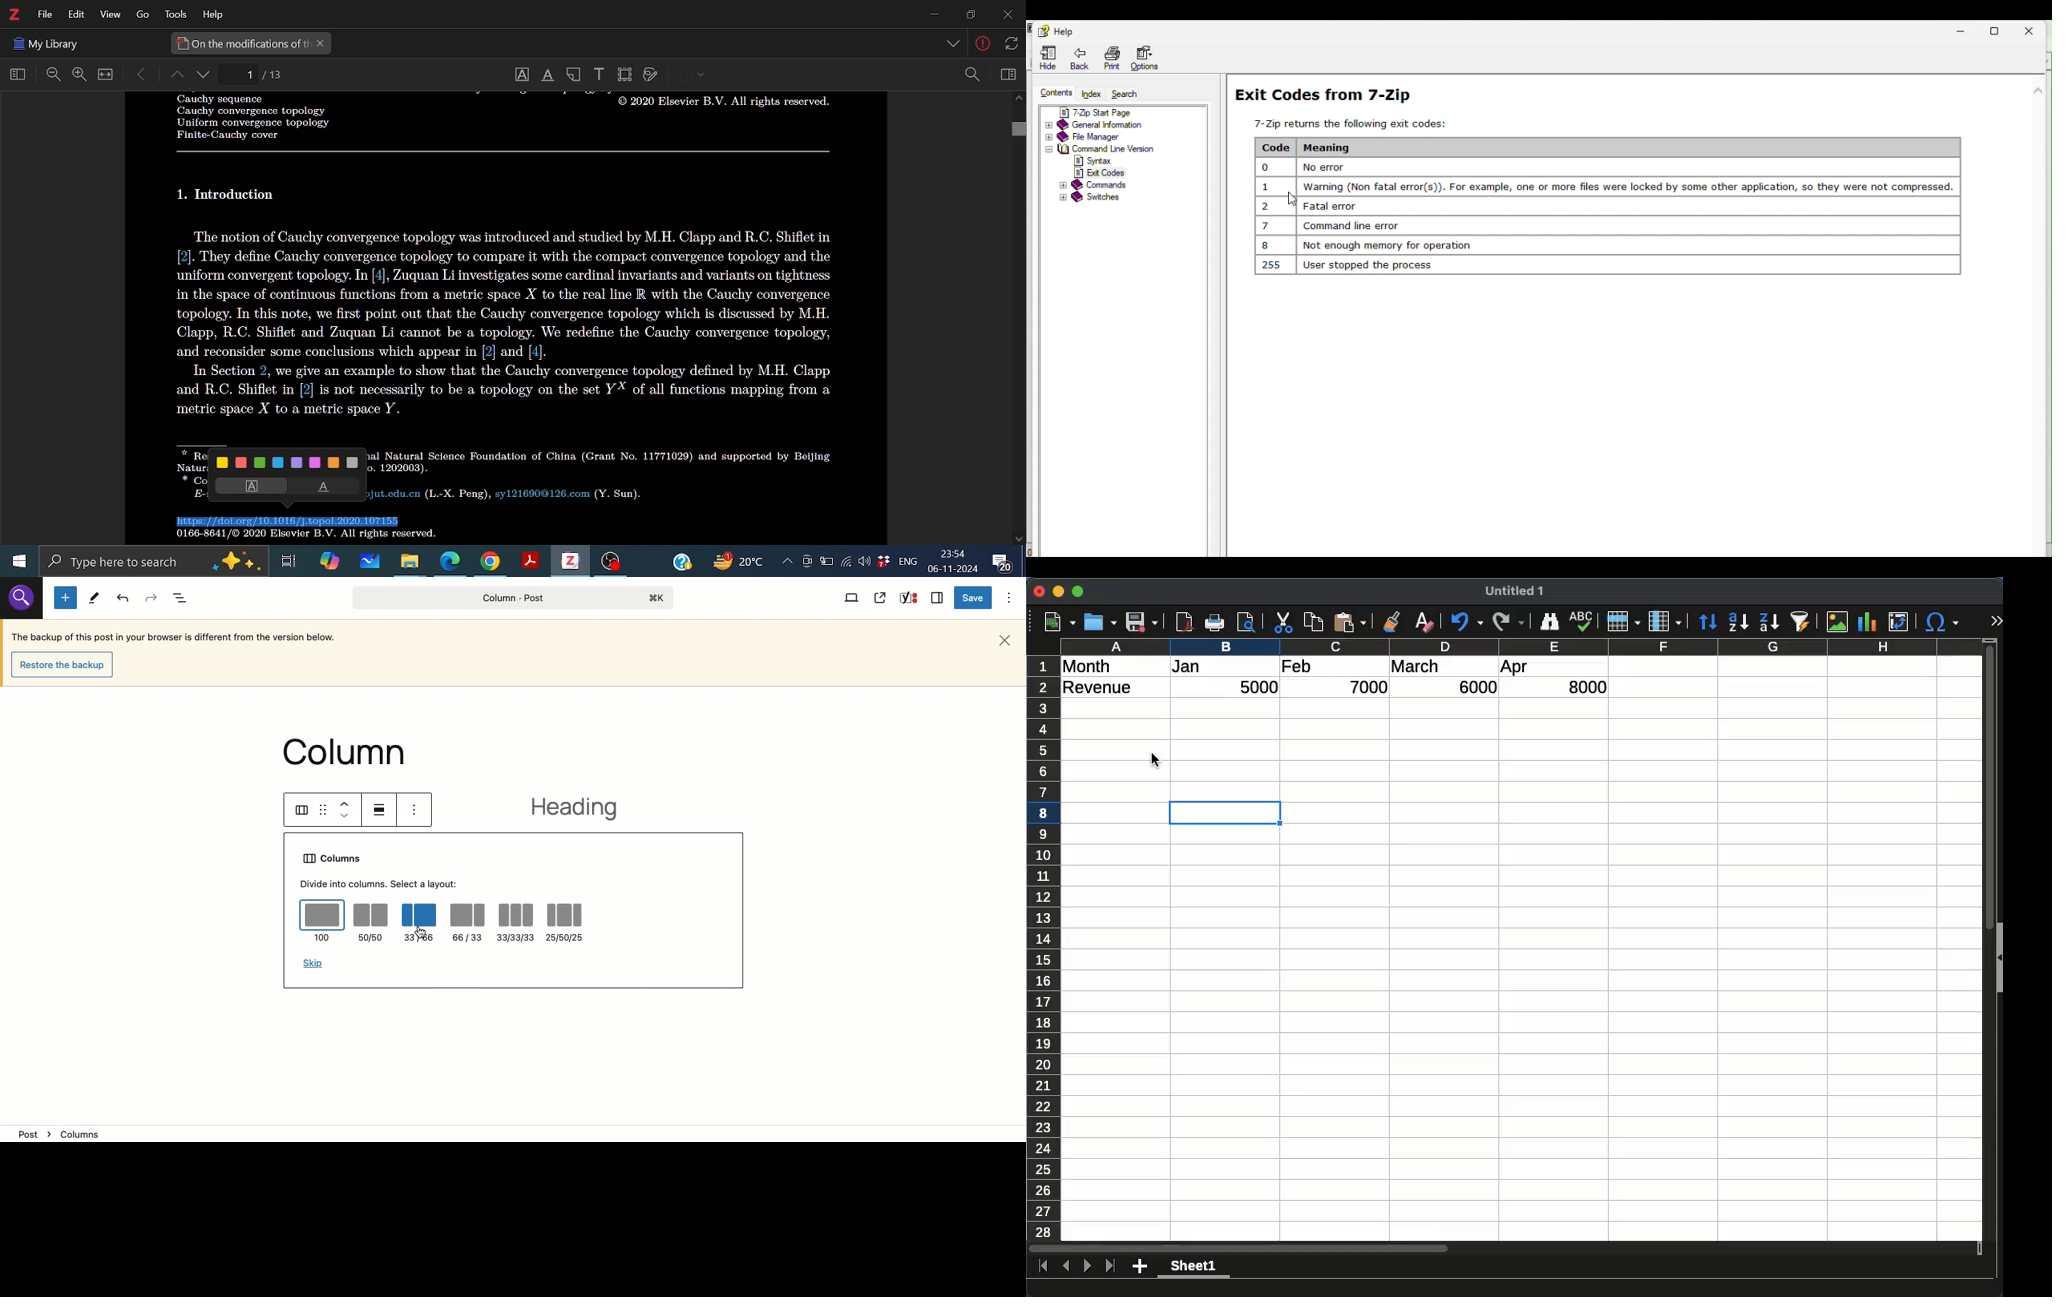 This screenshot has width=2072, height=1316. I want to click on Save, so click(975, 598).